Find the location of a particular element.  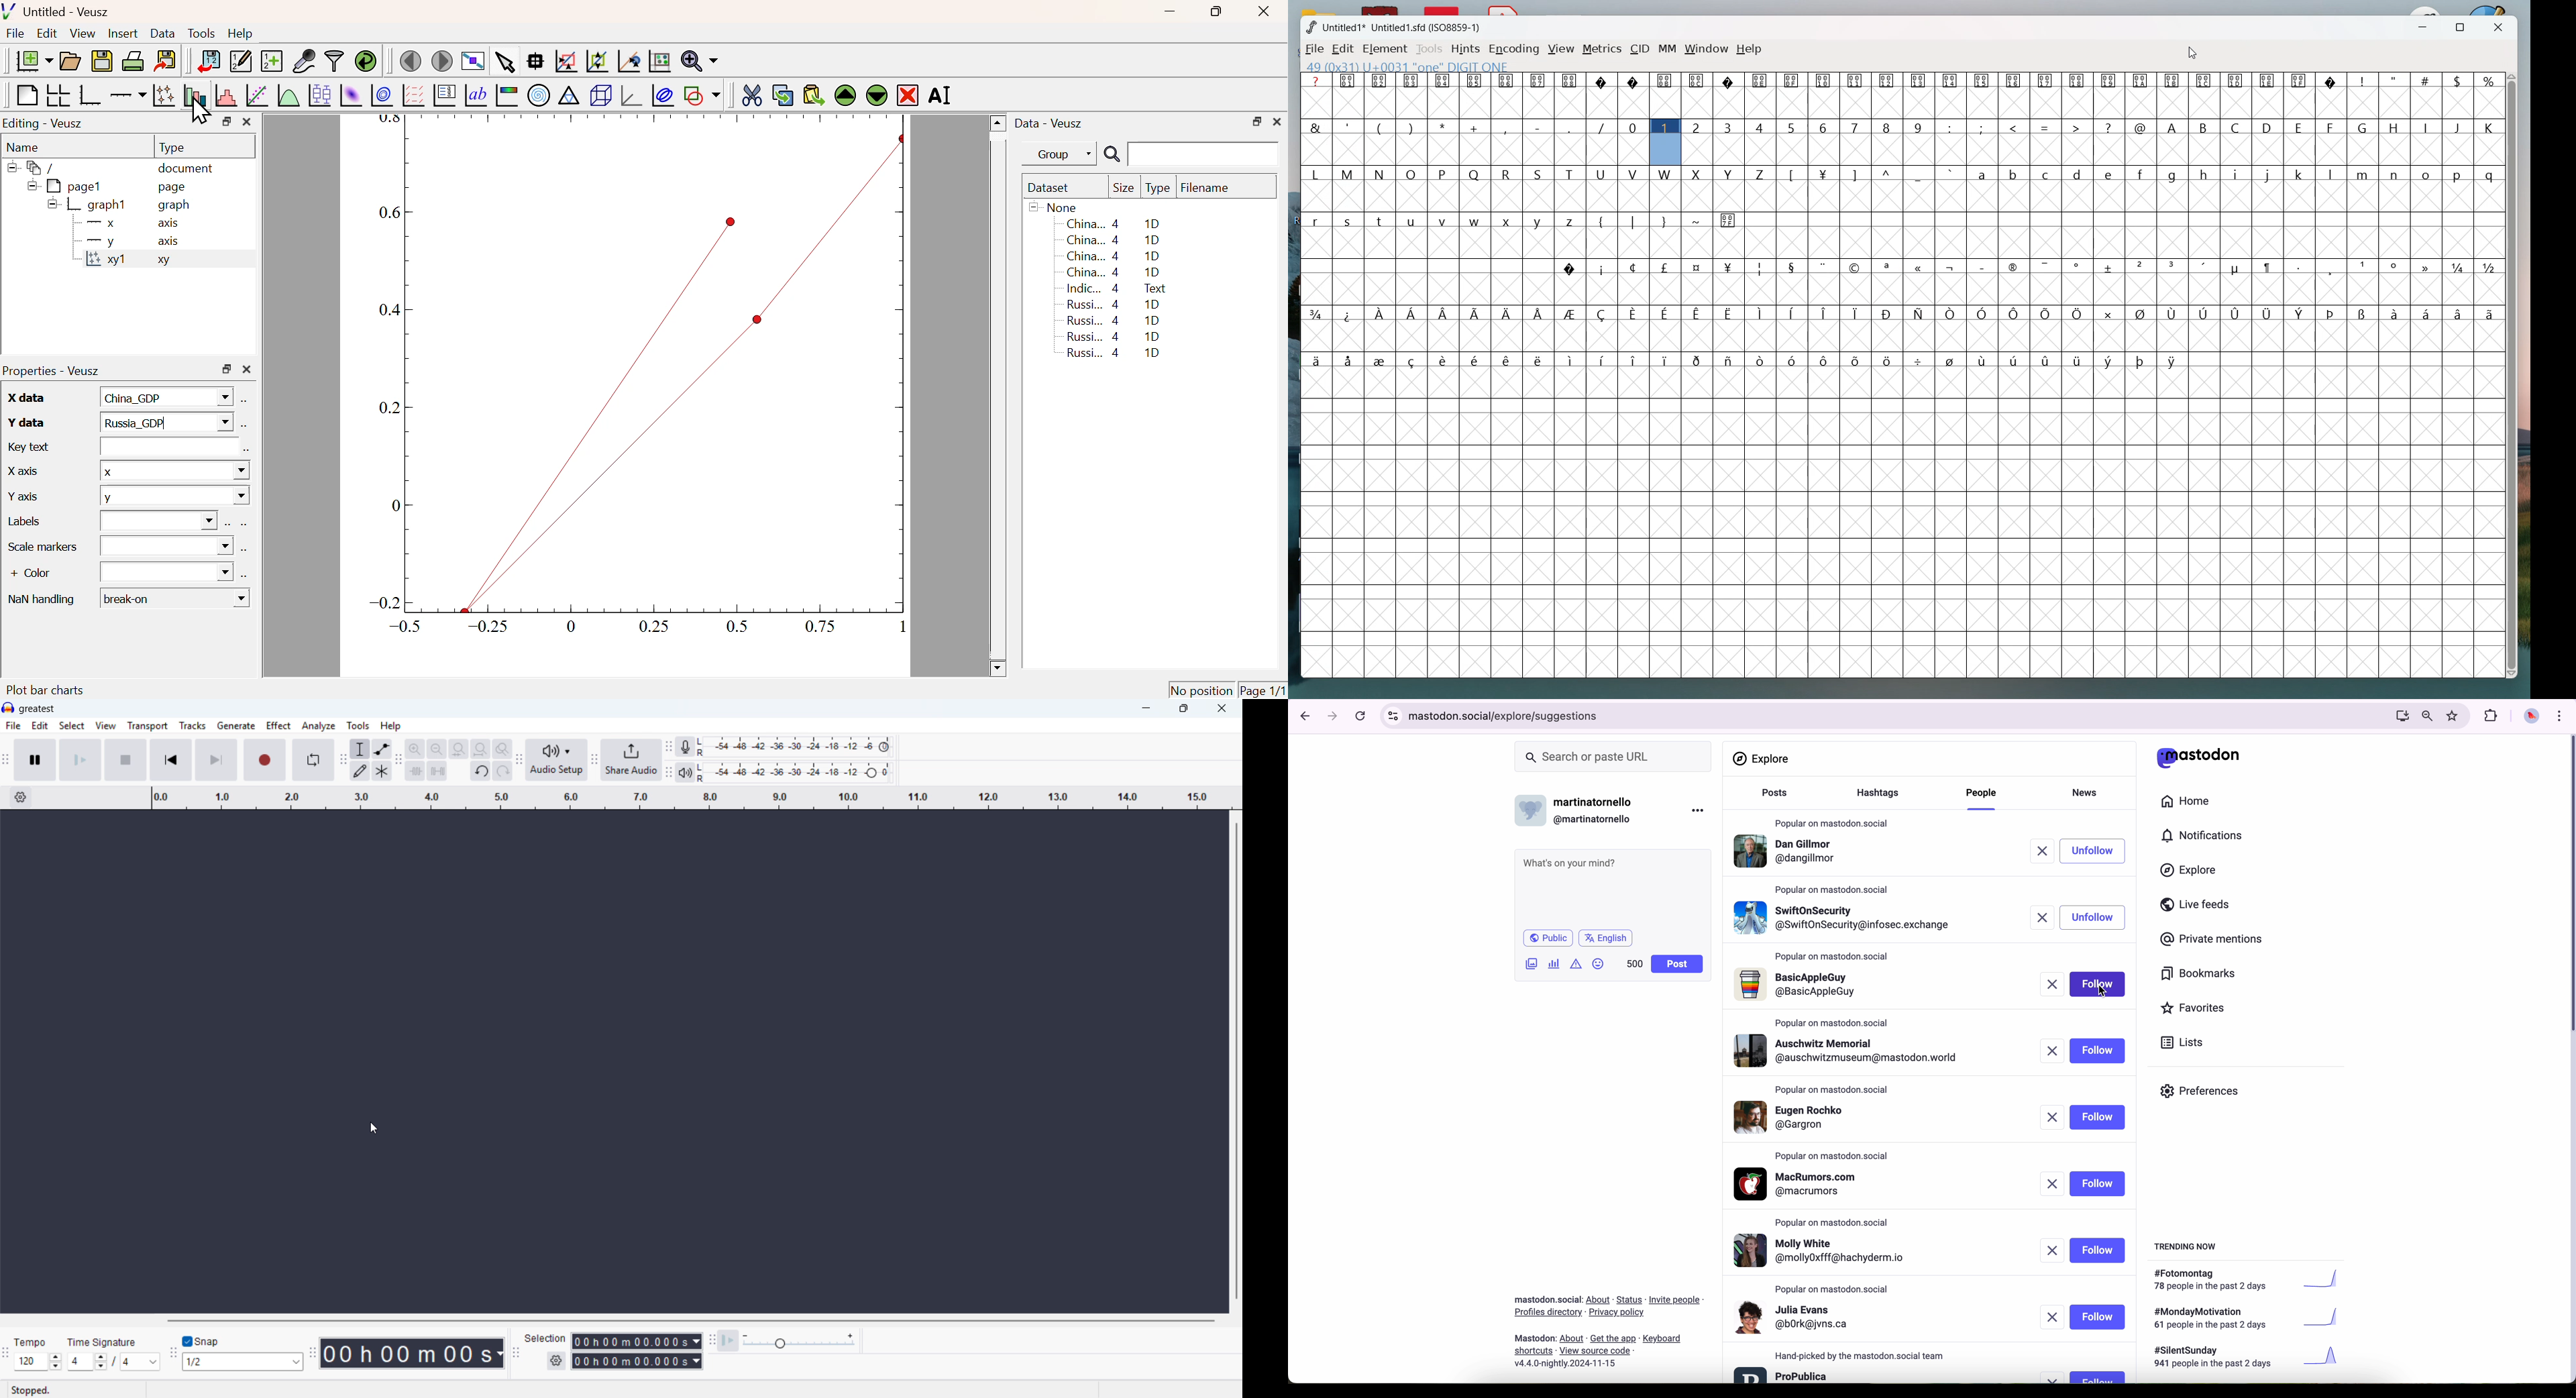

CID is located at coordinates (1641, 49).